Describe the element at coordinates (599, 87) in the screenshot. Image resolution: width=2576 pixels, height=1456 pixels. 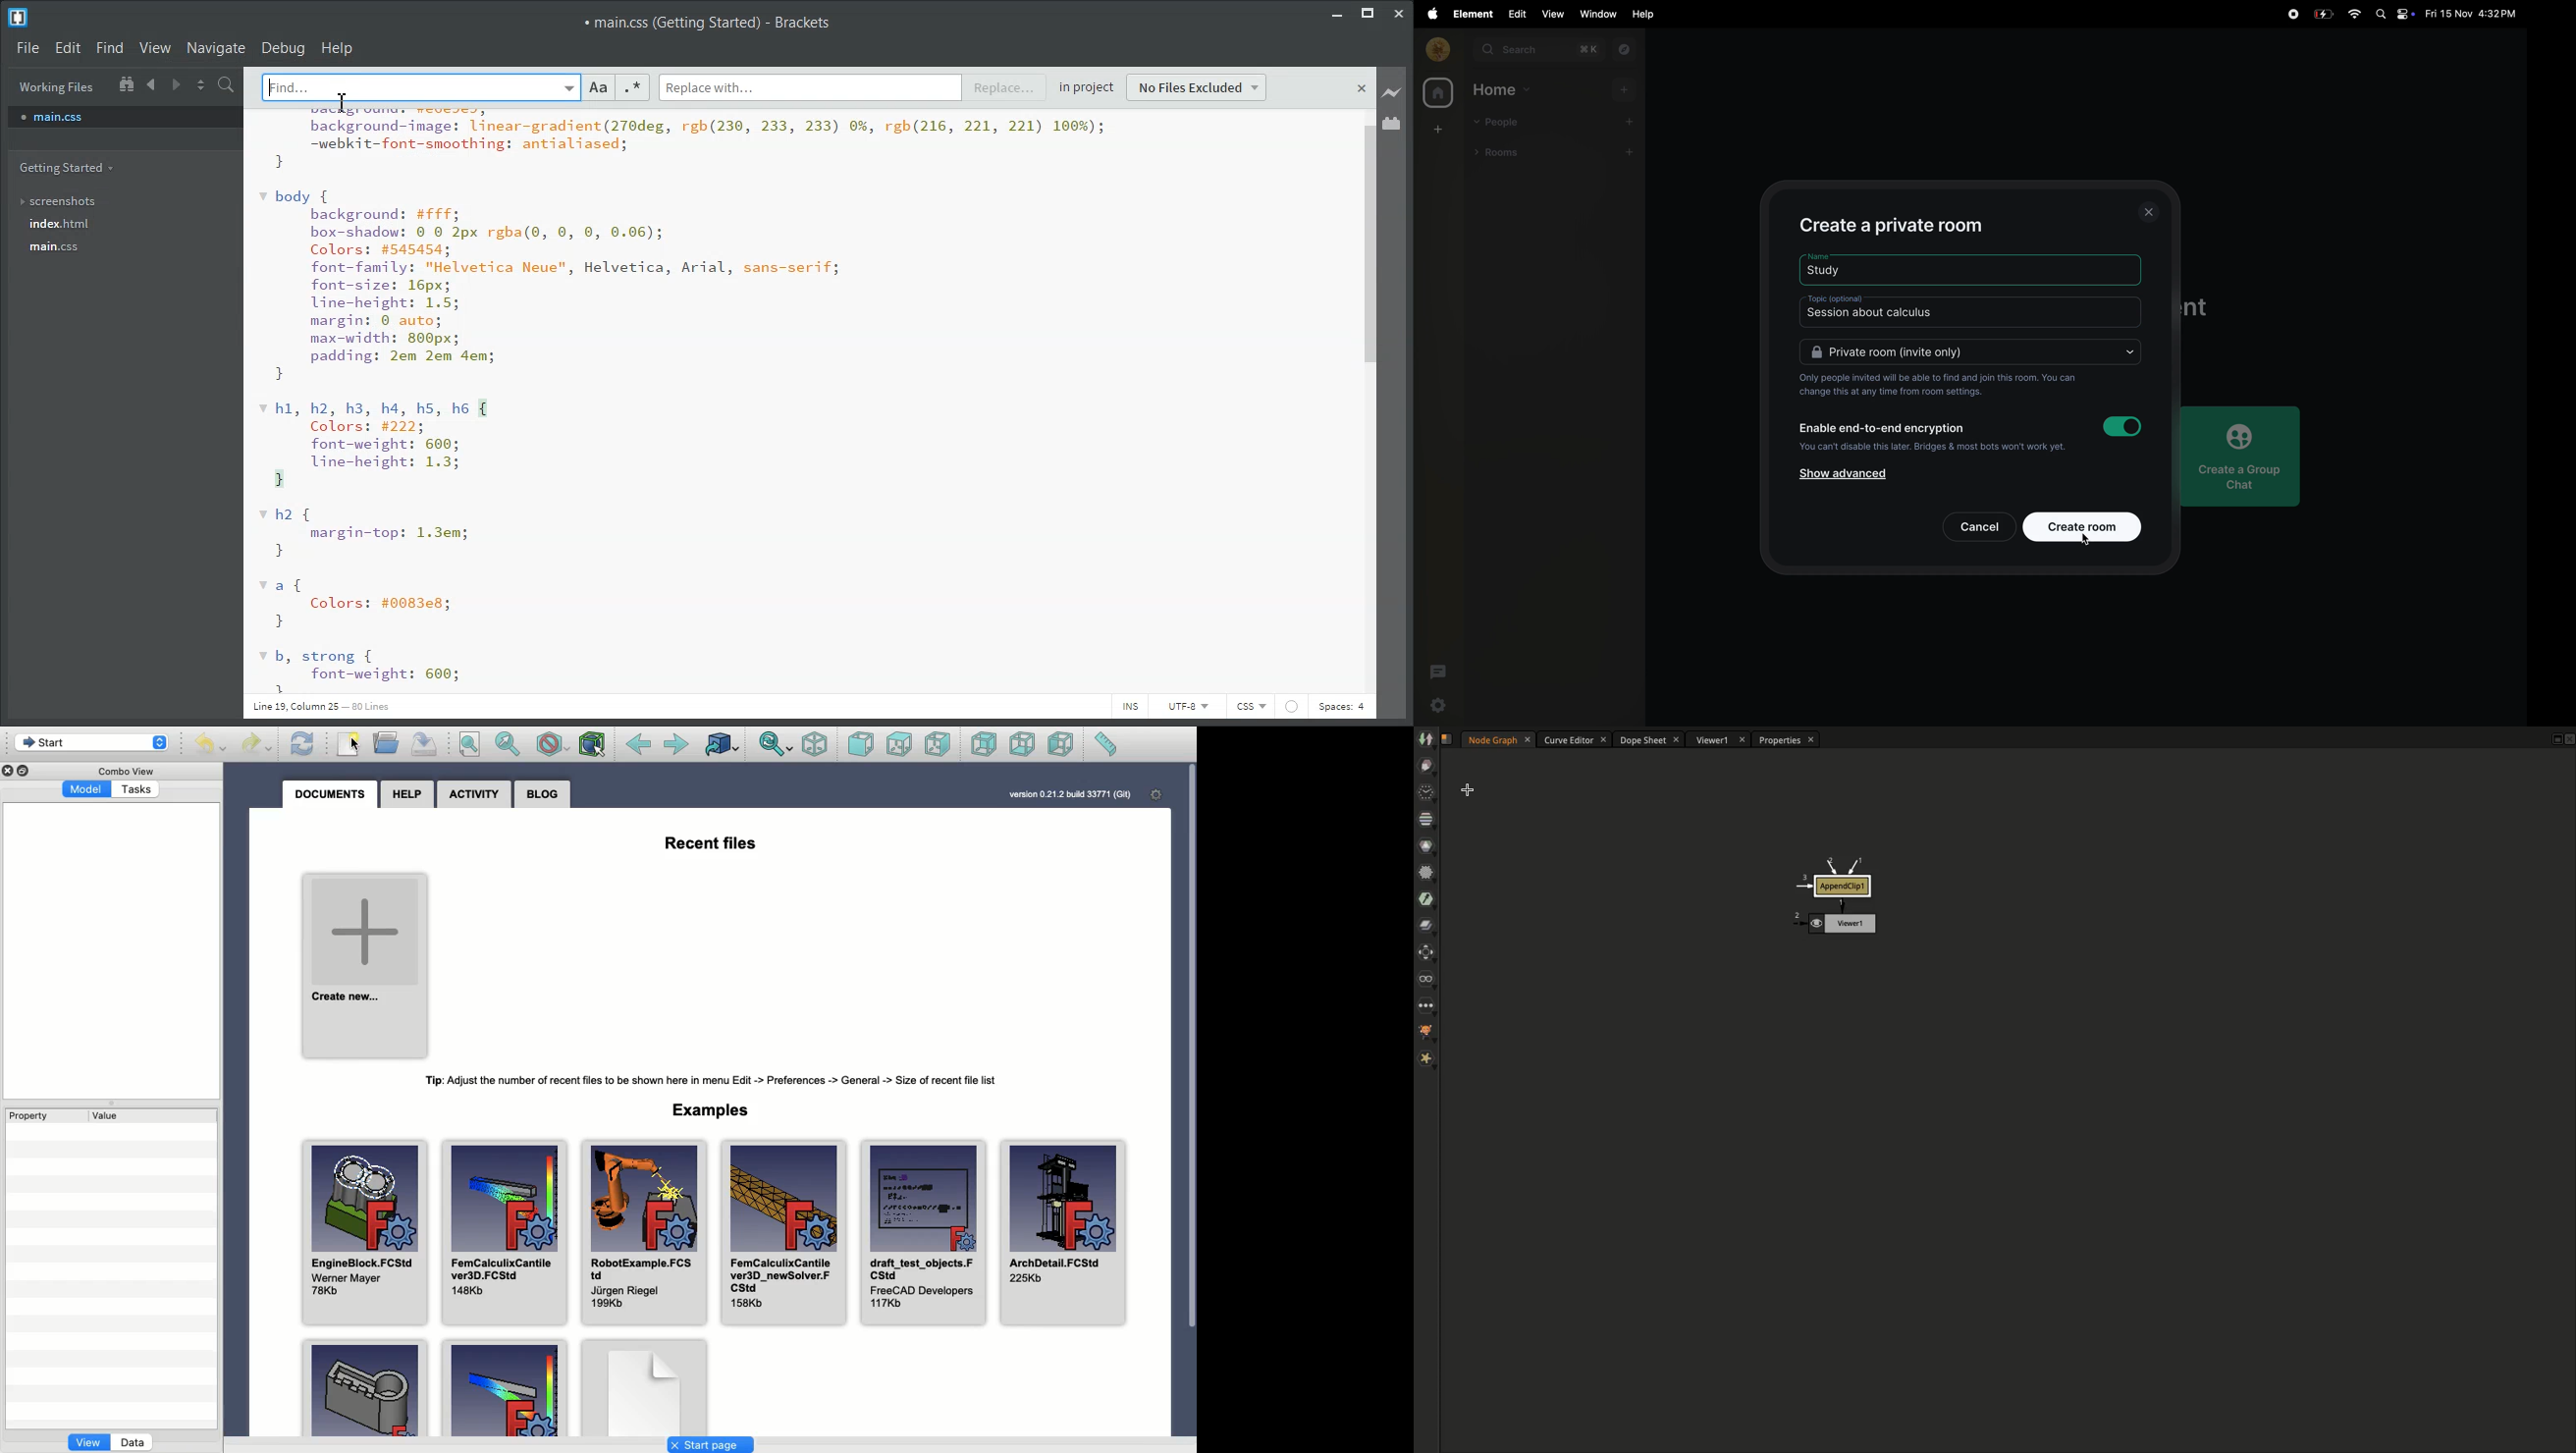
I see `Match Case` at that location.